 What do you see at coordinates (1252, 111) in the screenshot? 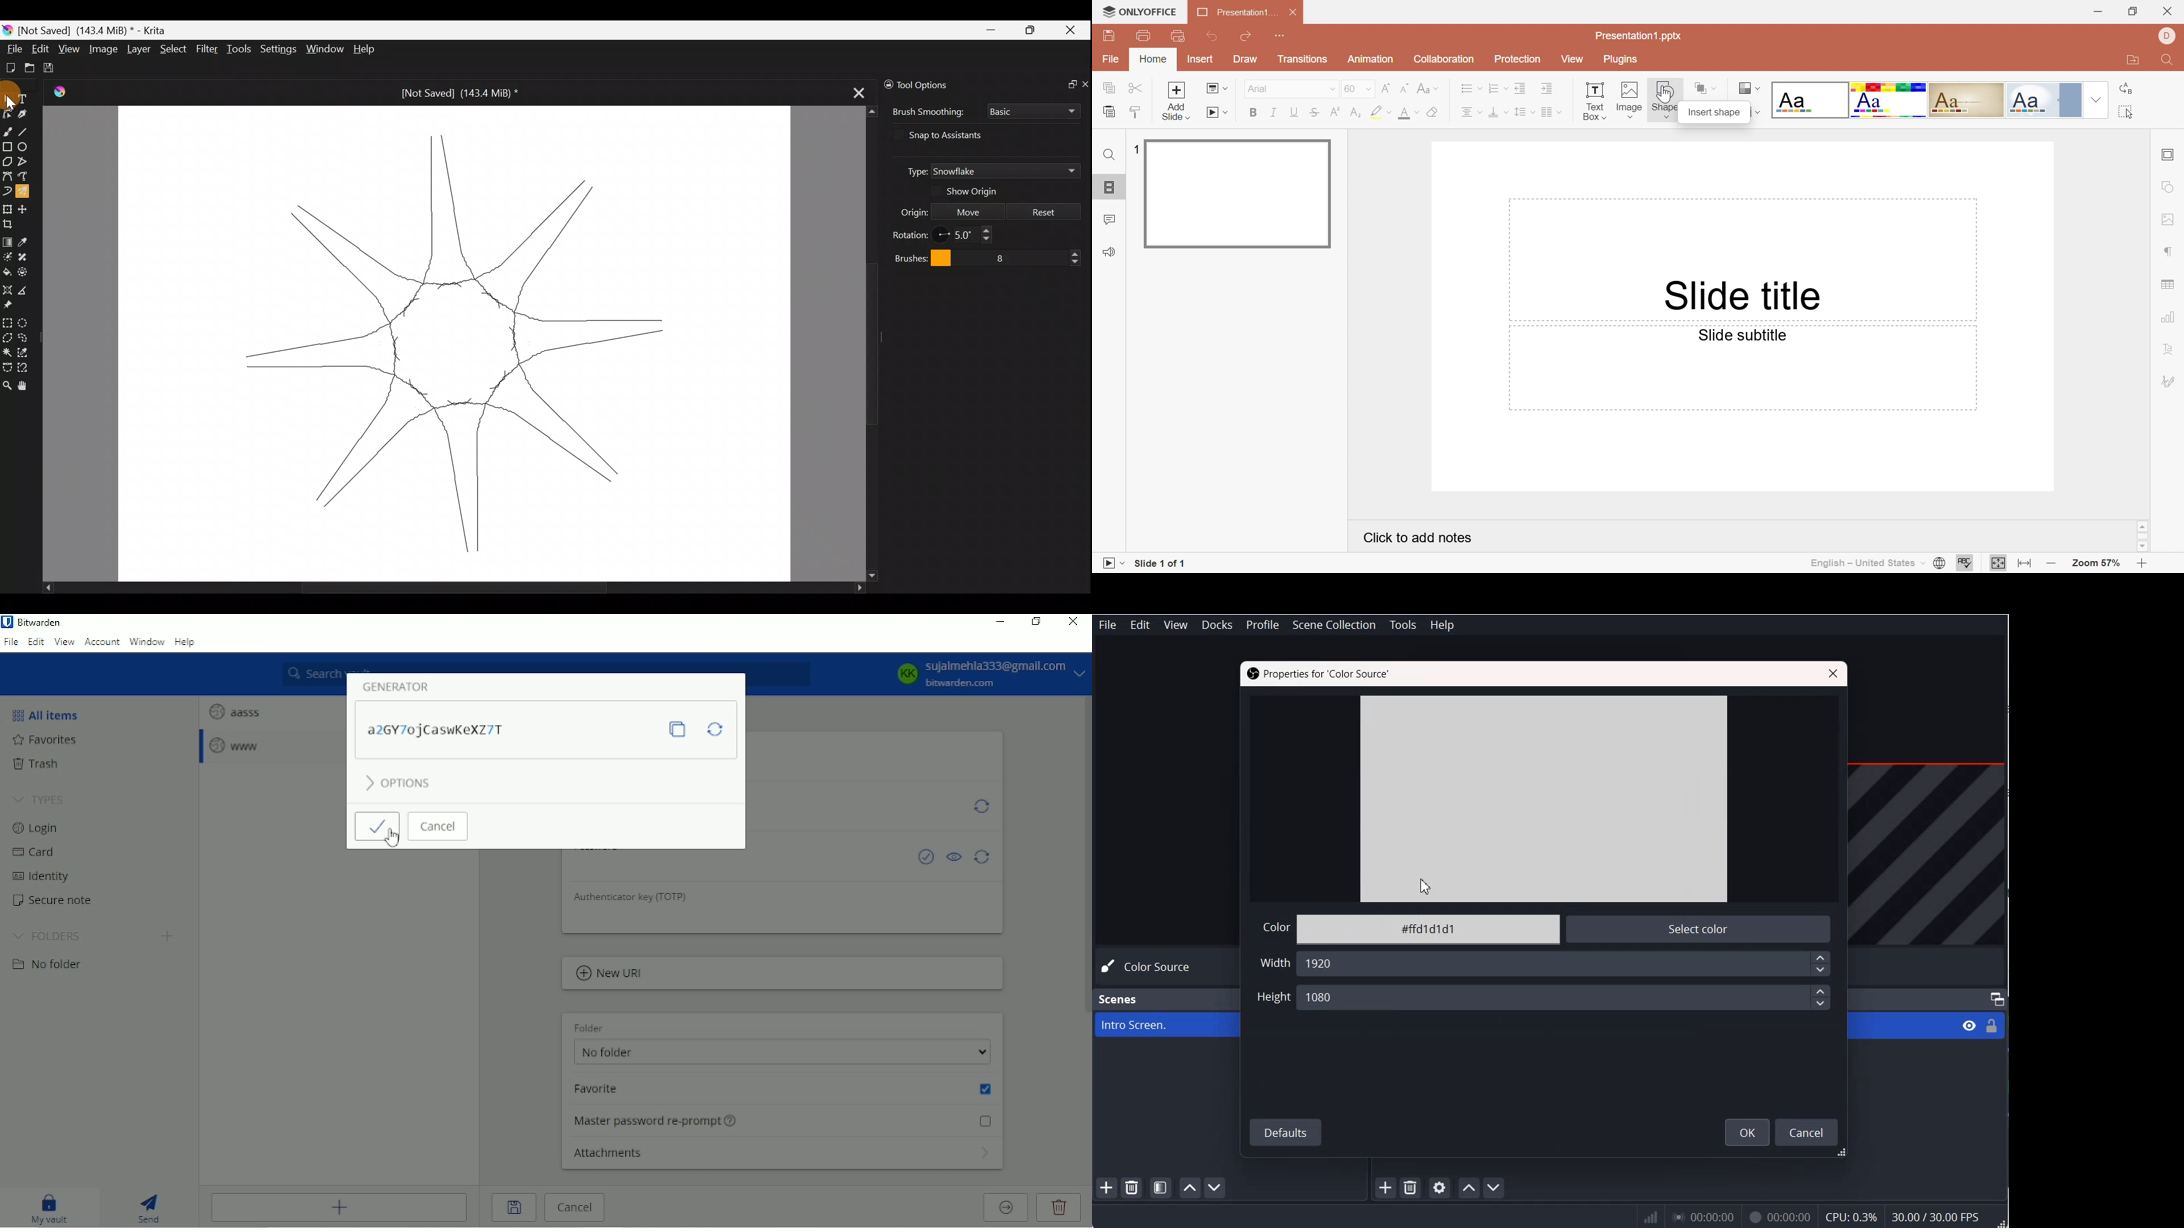
I see `Bold` at bounding box center [1252, 111].